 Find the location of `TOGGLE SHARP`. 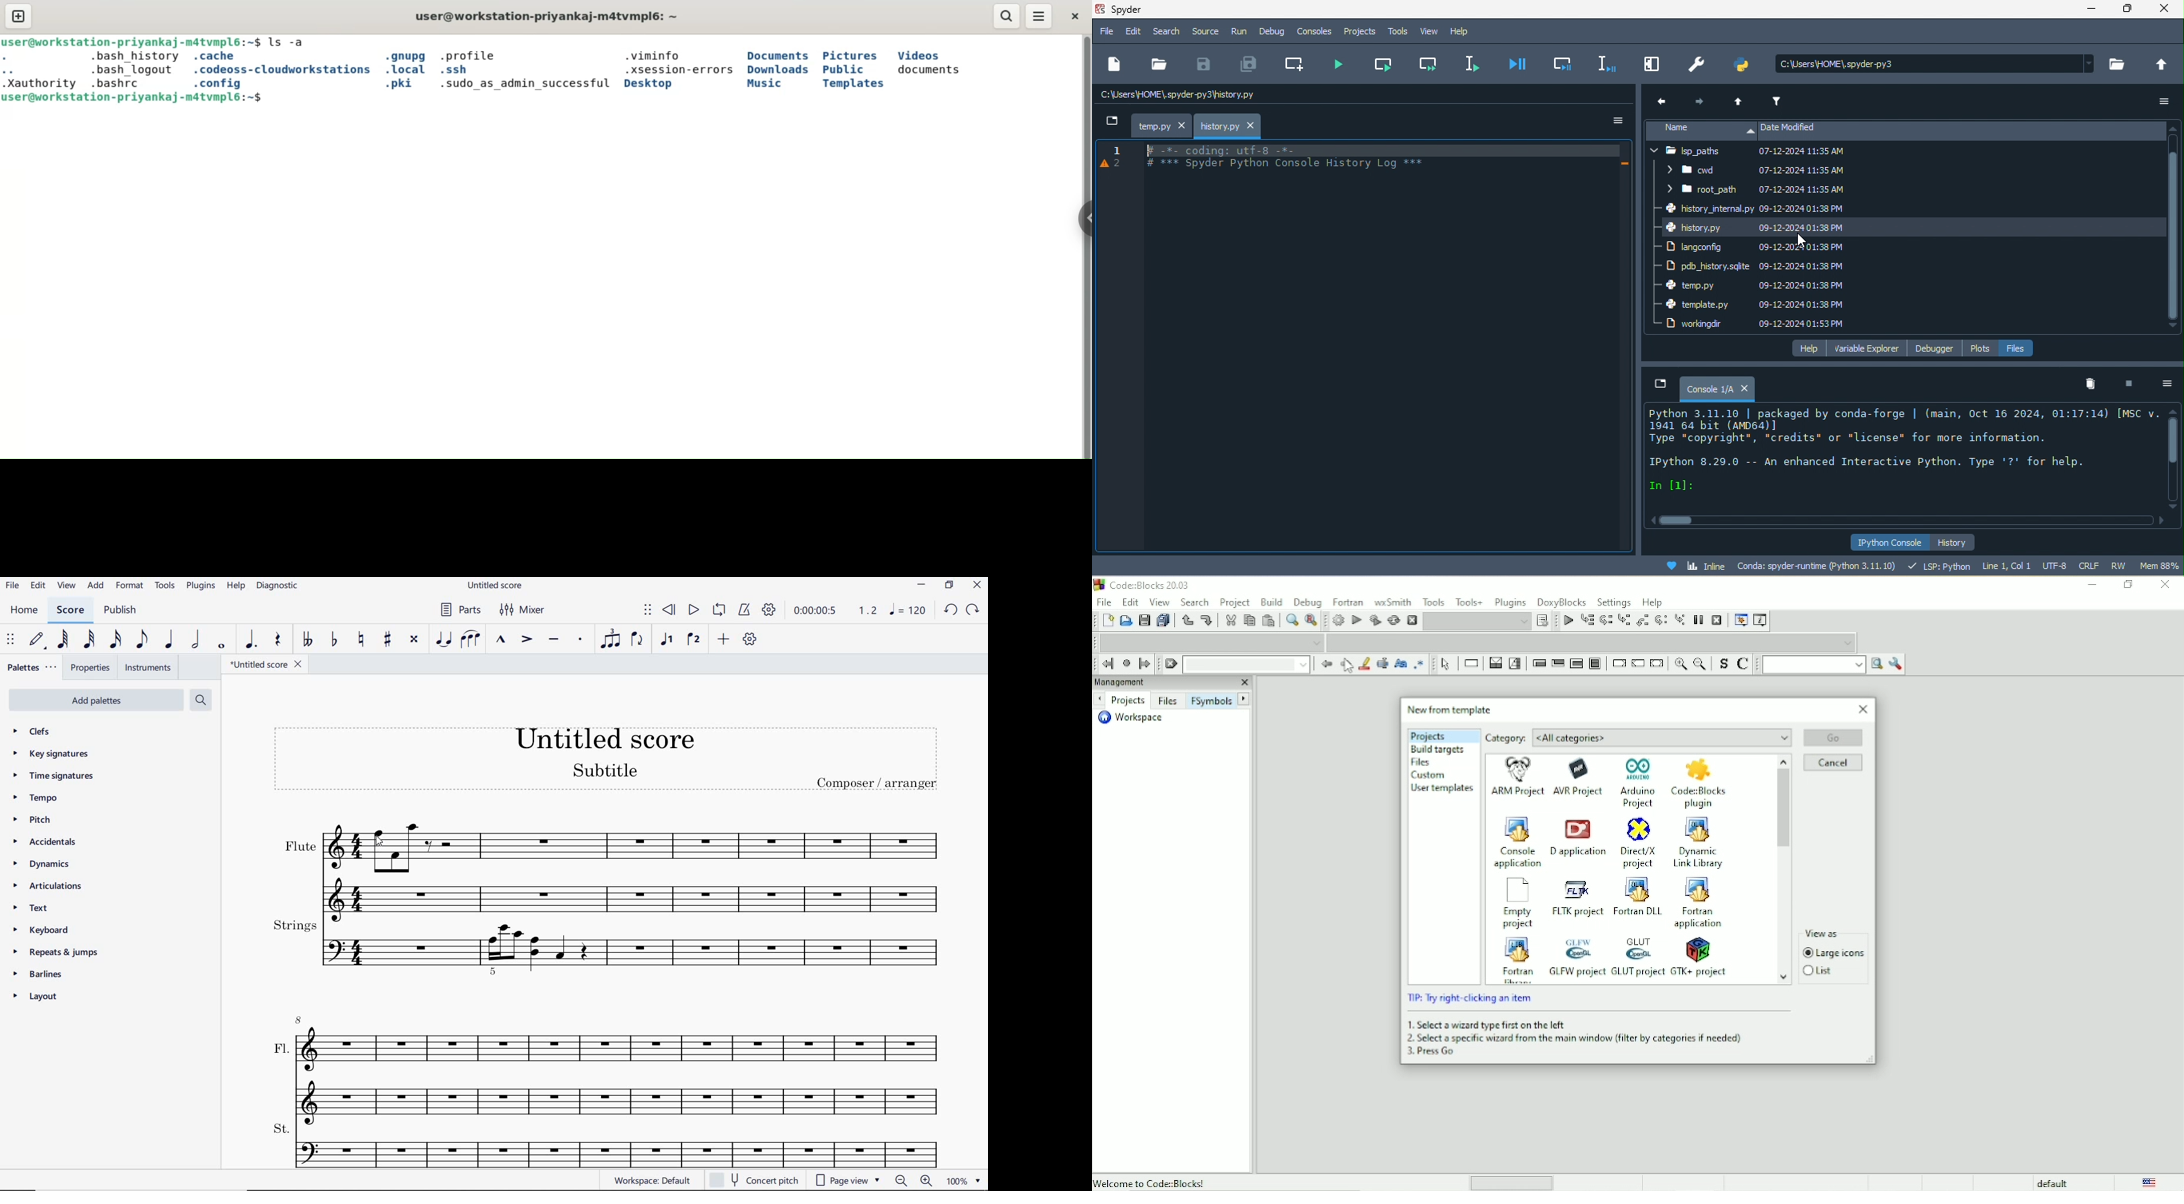

TOGGLE SHARP is located at coordinates (388, 639).